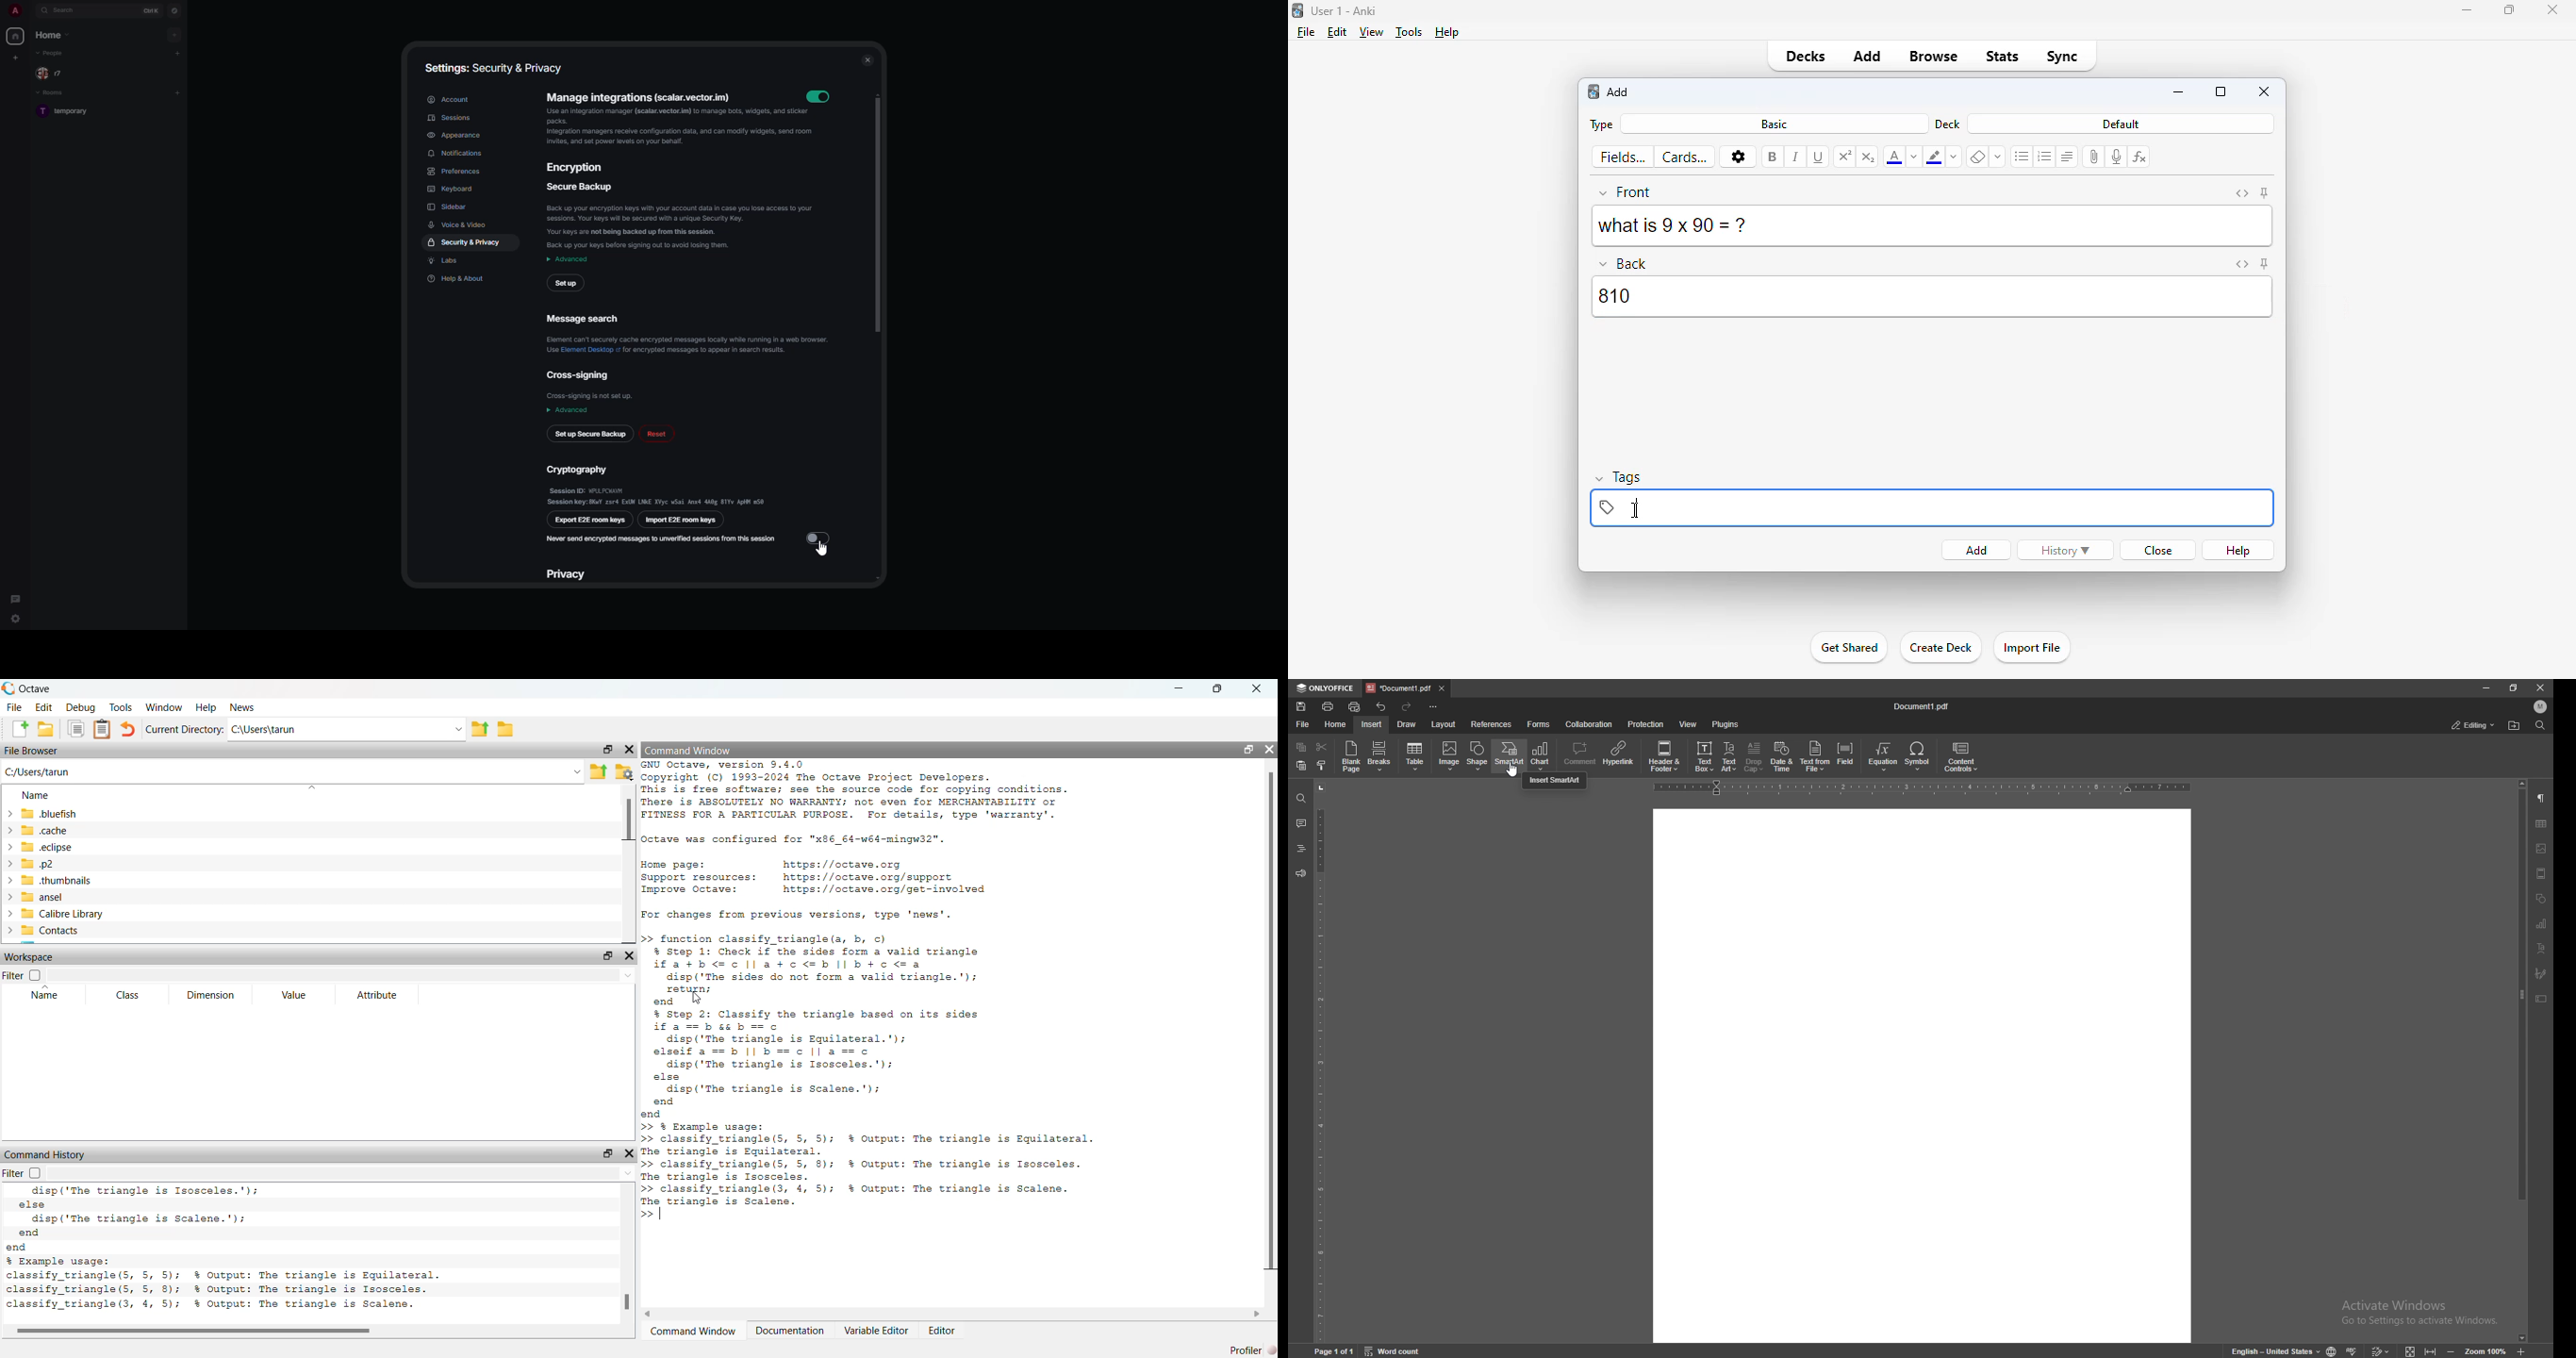 Image resolution: width=2576 pixels, height=1372 pixels. I want to click on toggle sticky, so click(2265, 263).